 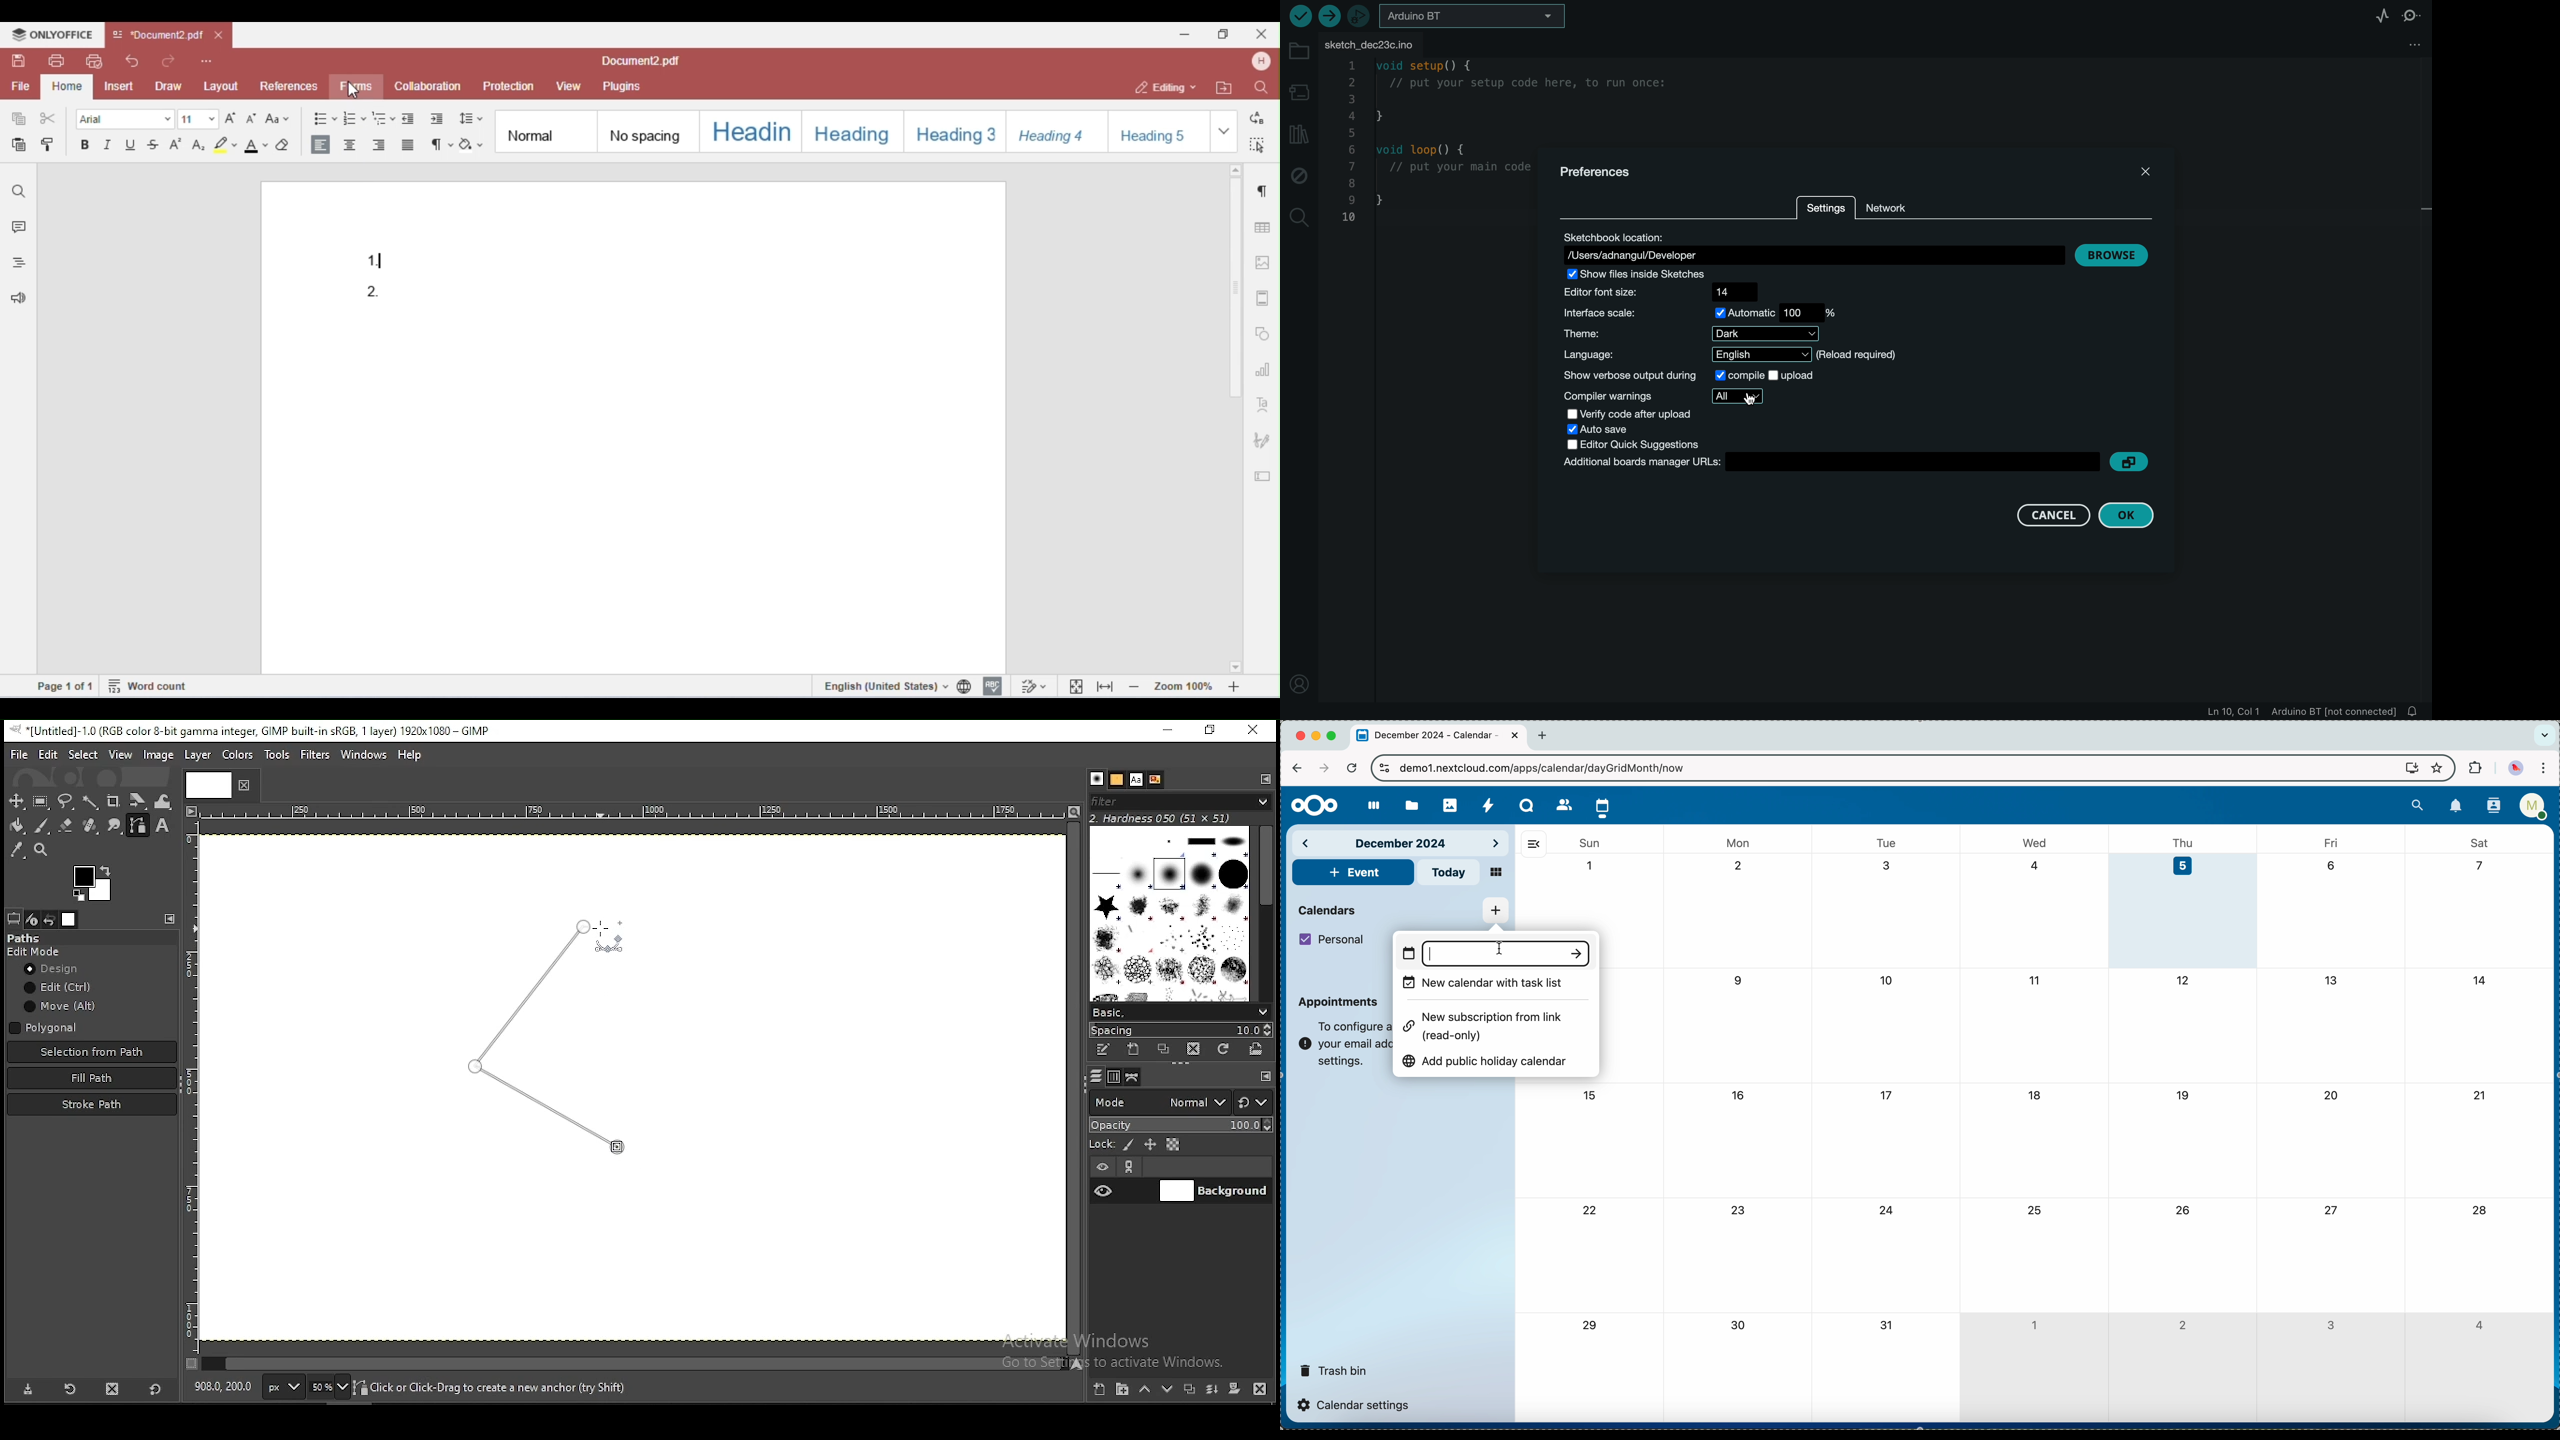 What do you see at coordinates (2475, 867) in the screenshot?
I see `7` at bounding box center [2475, 867].